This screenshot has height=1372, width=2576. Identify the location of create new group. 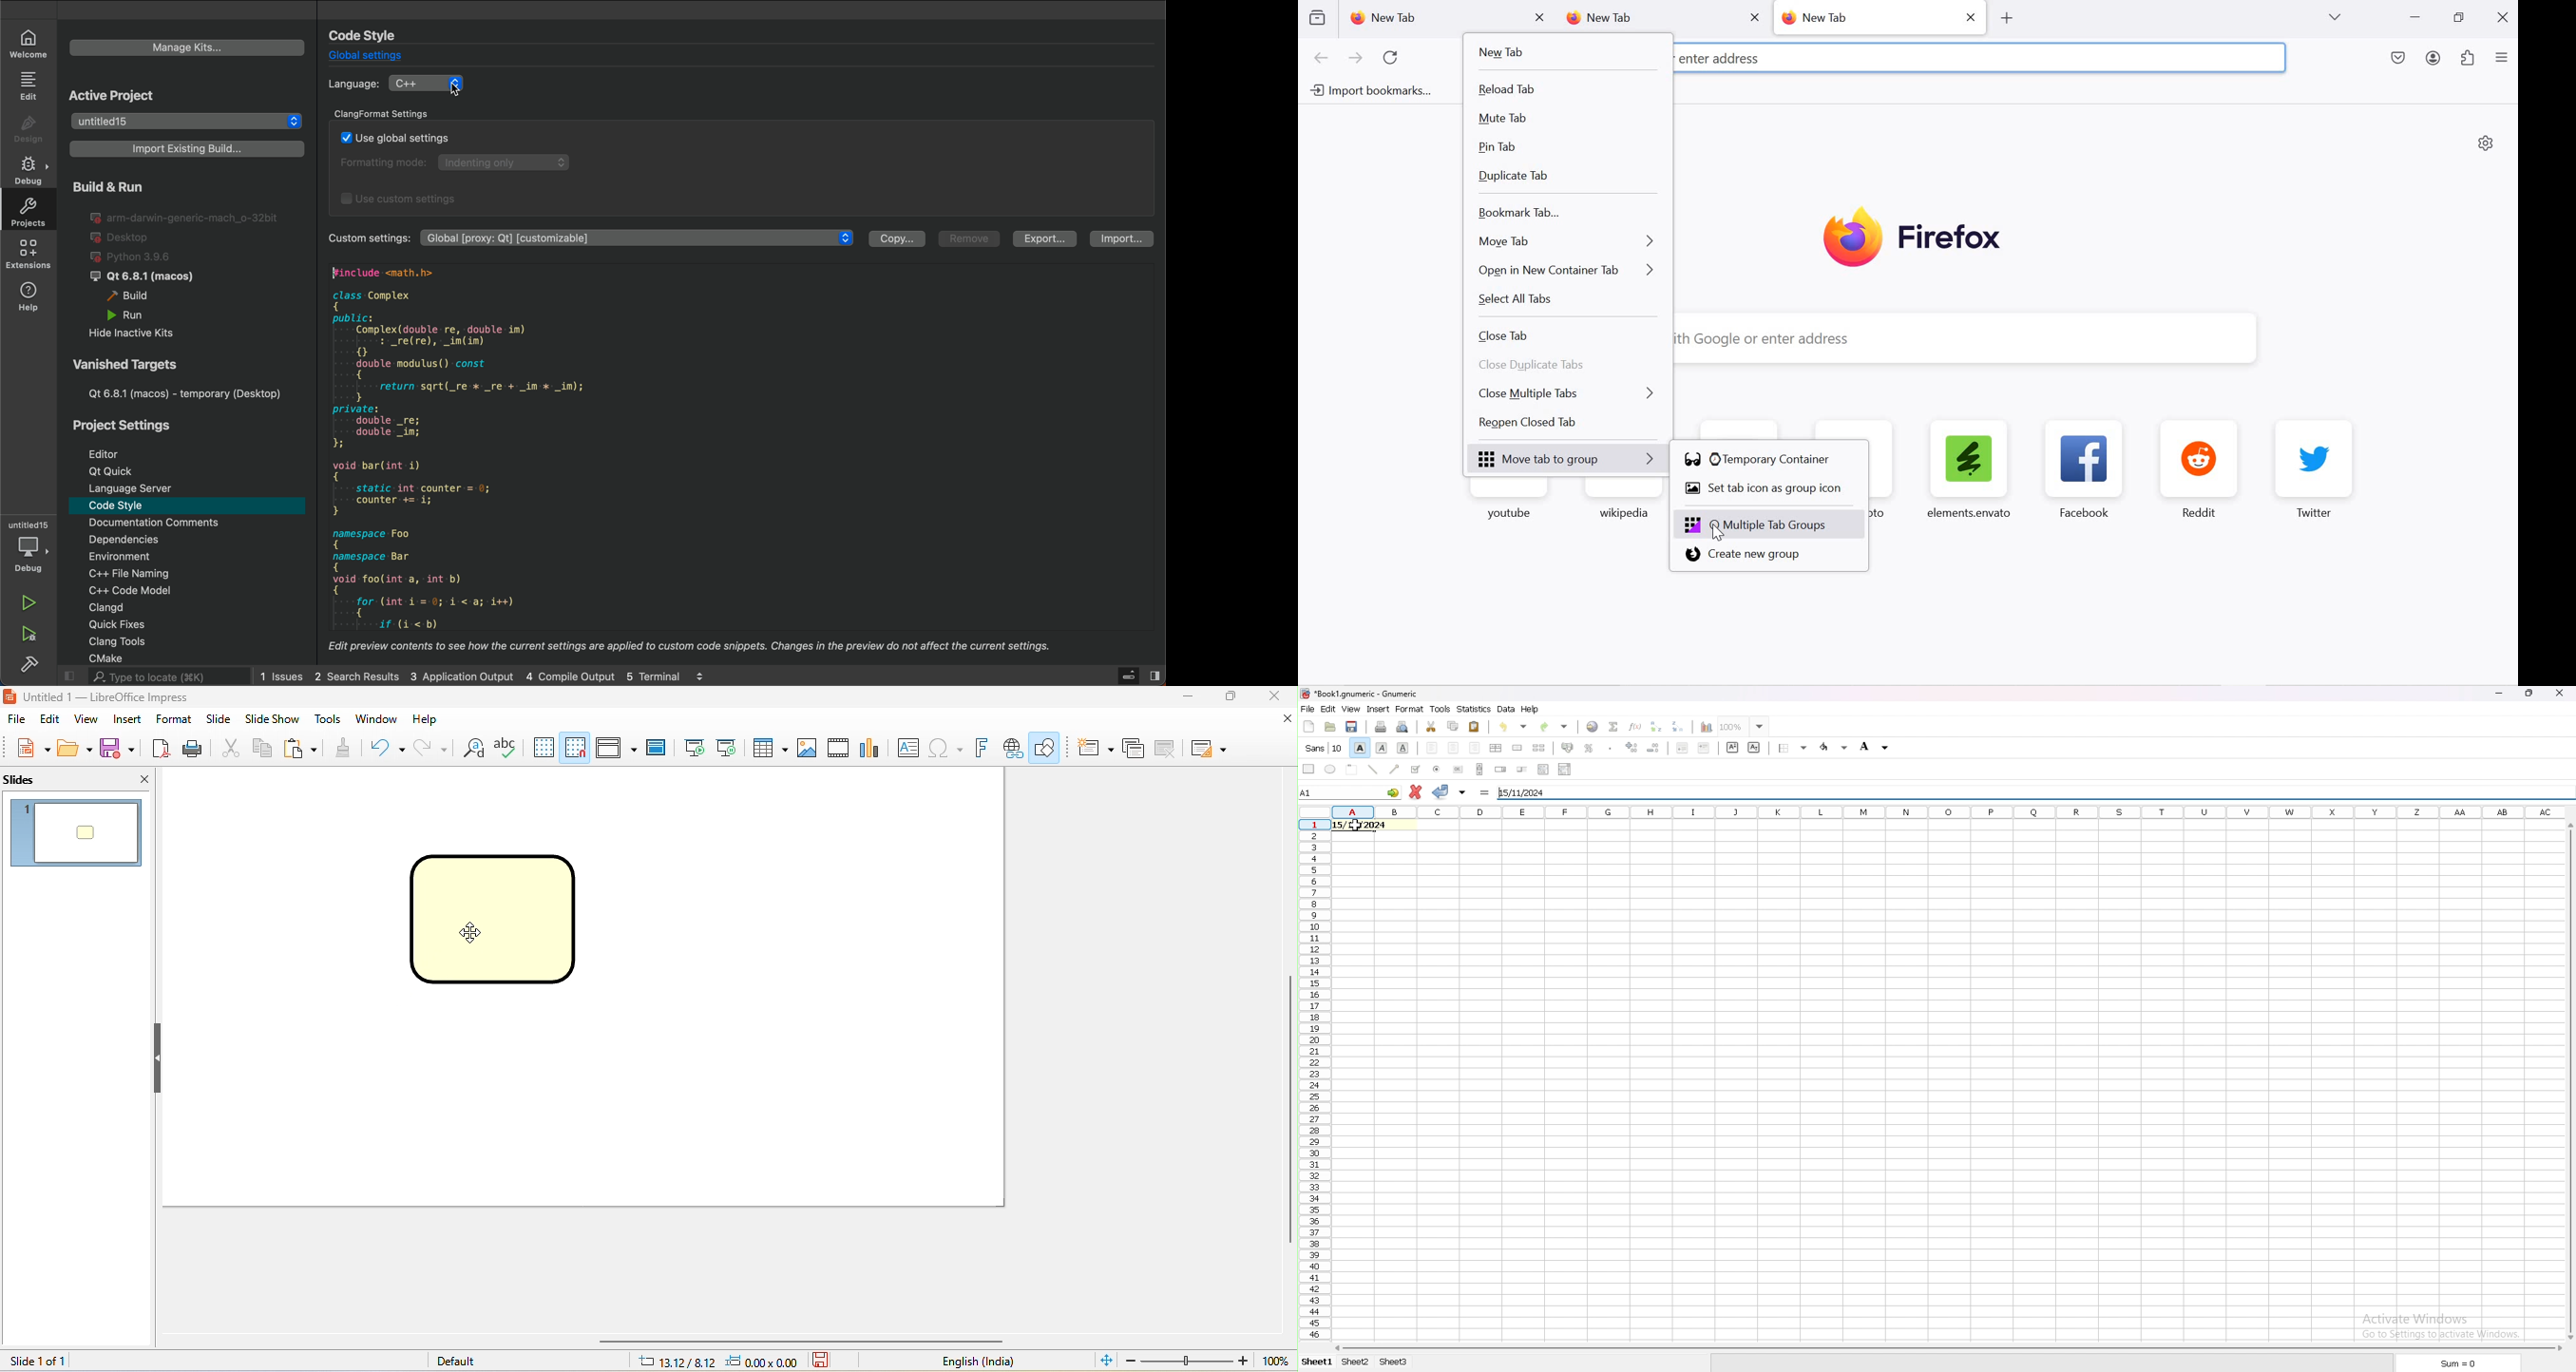
(1769, 556).